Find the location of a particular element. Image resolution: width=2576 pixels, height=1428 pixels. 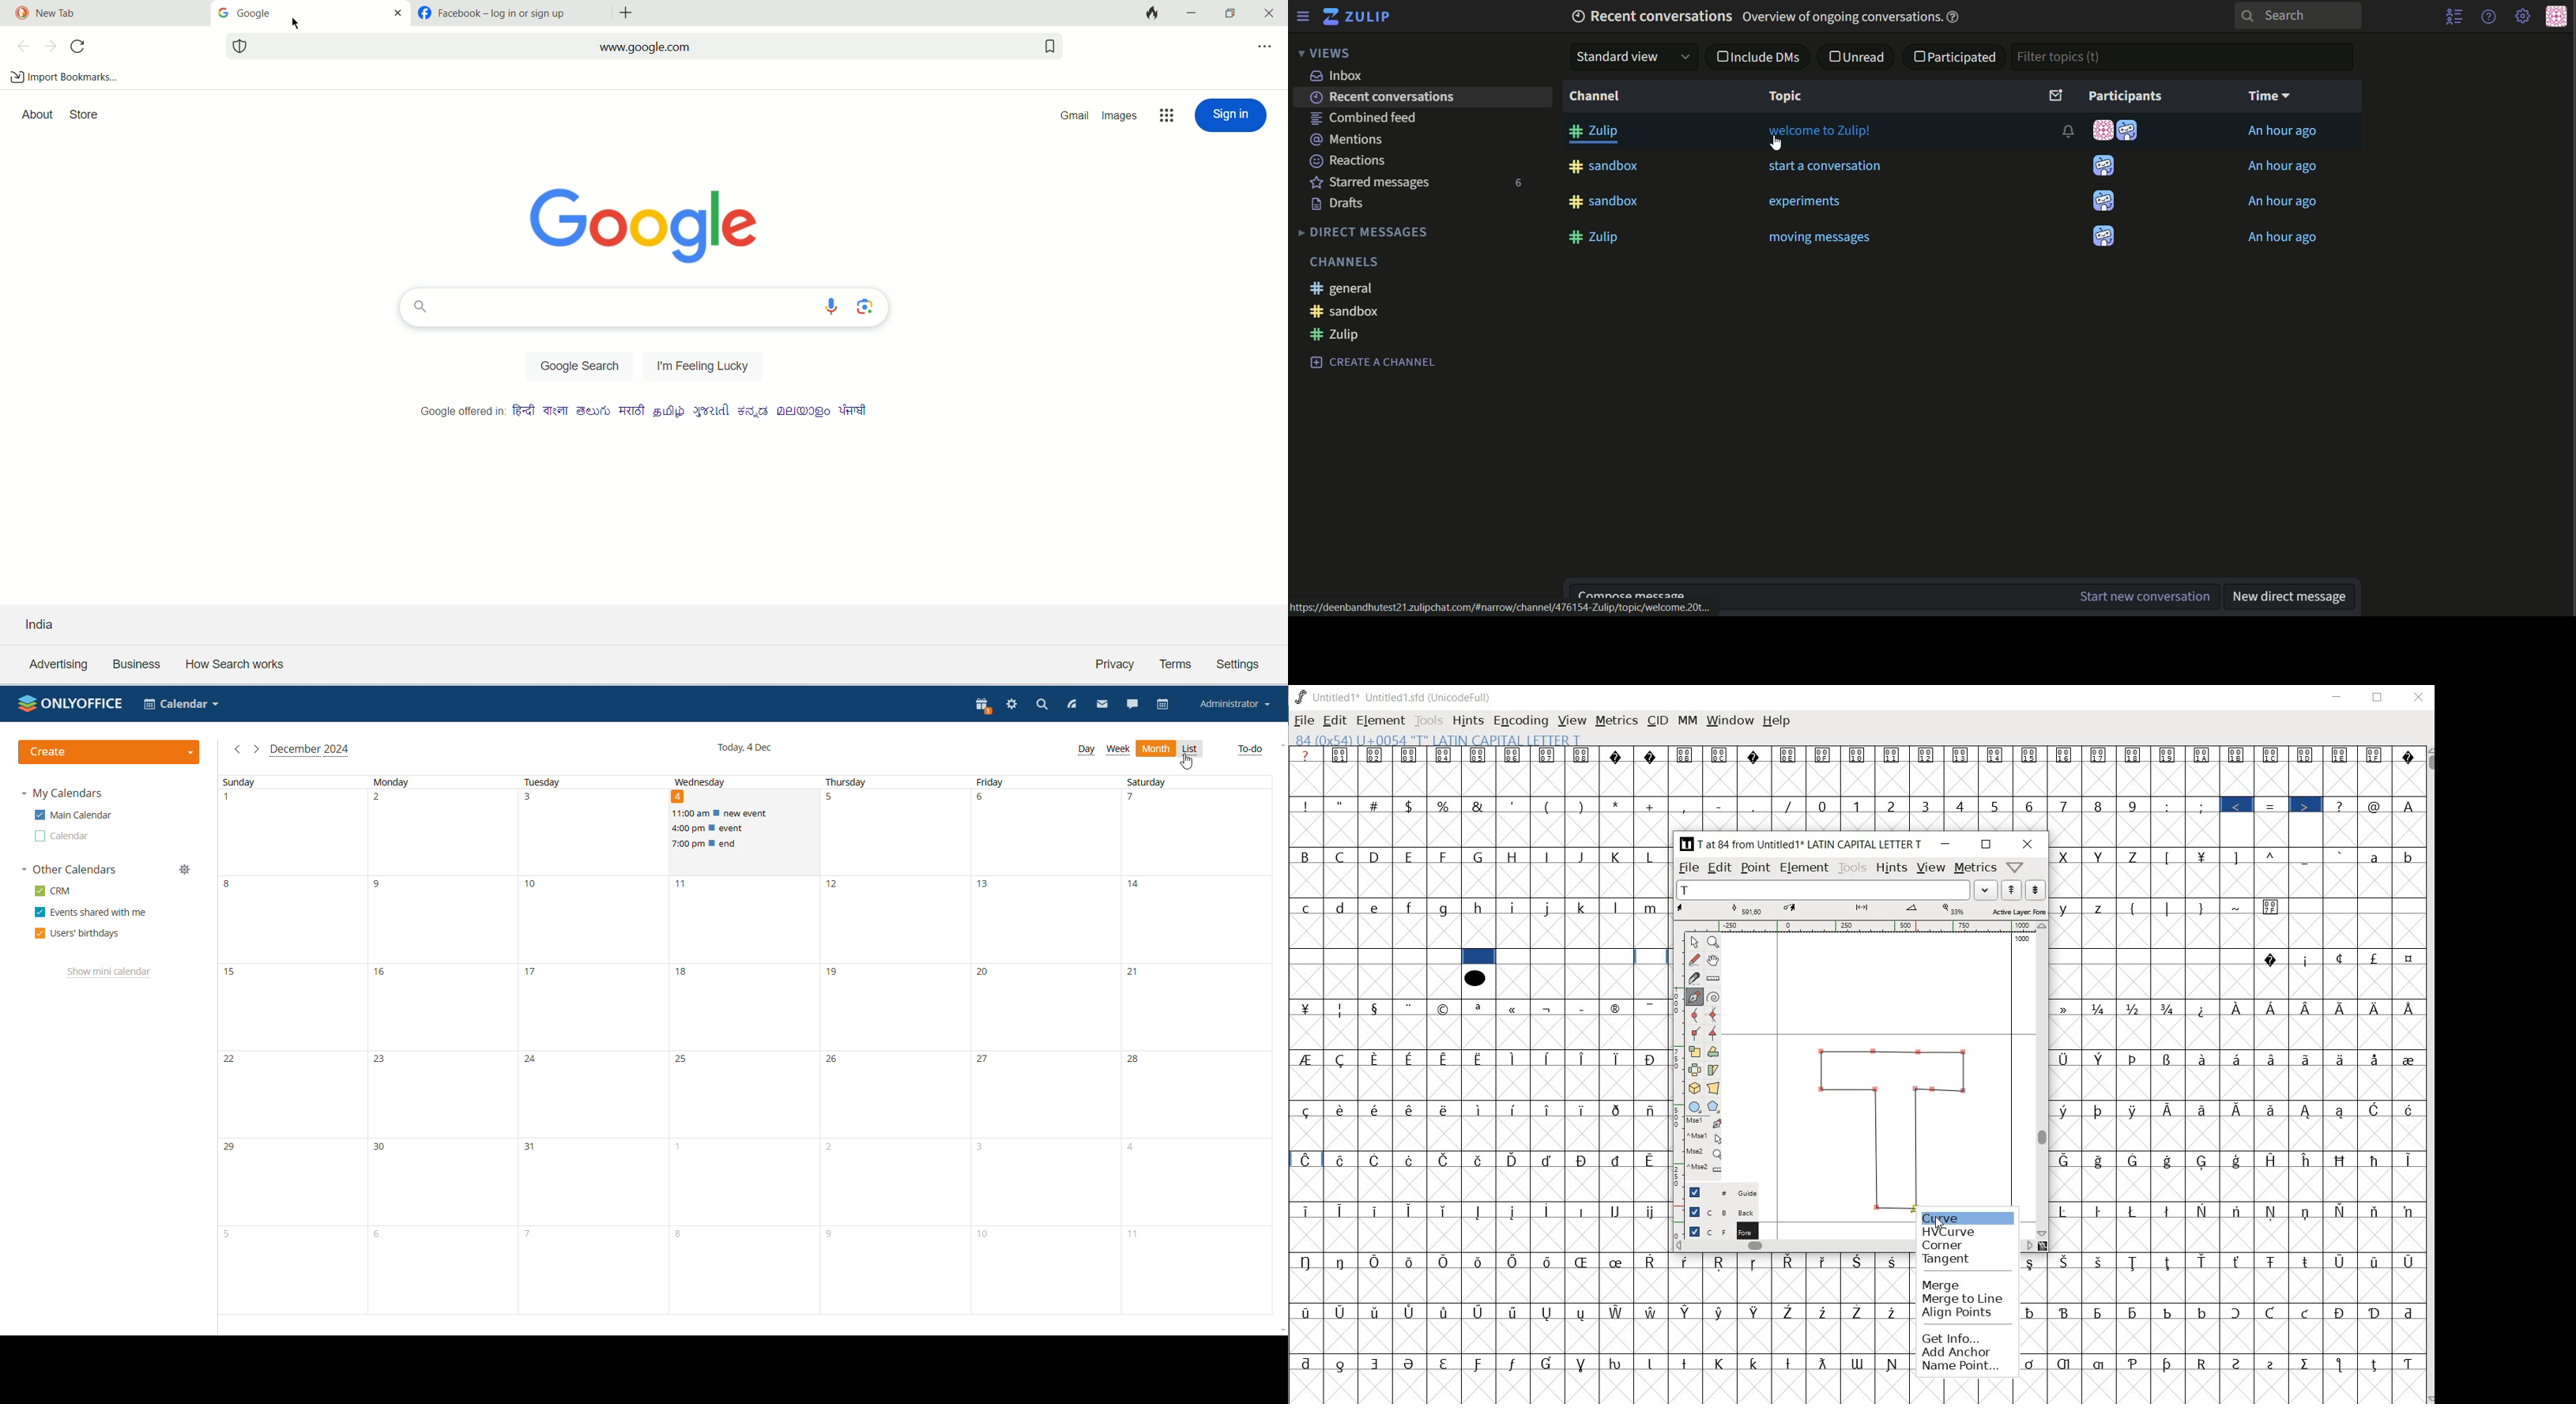

< is located at coordinates (2239, 806).